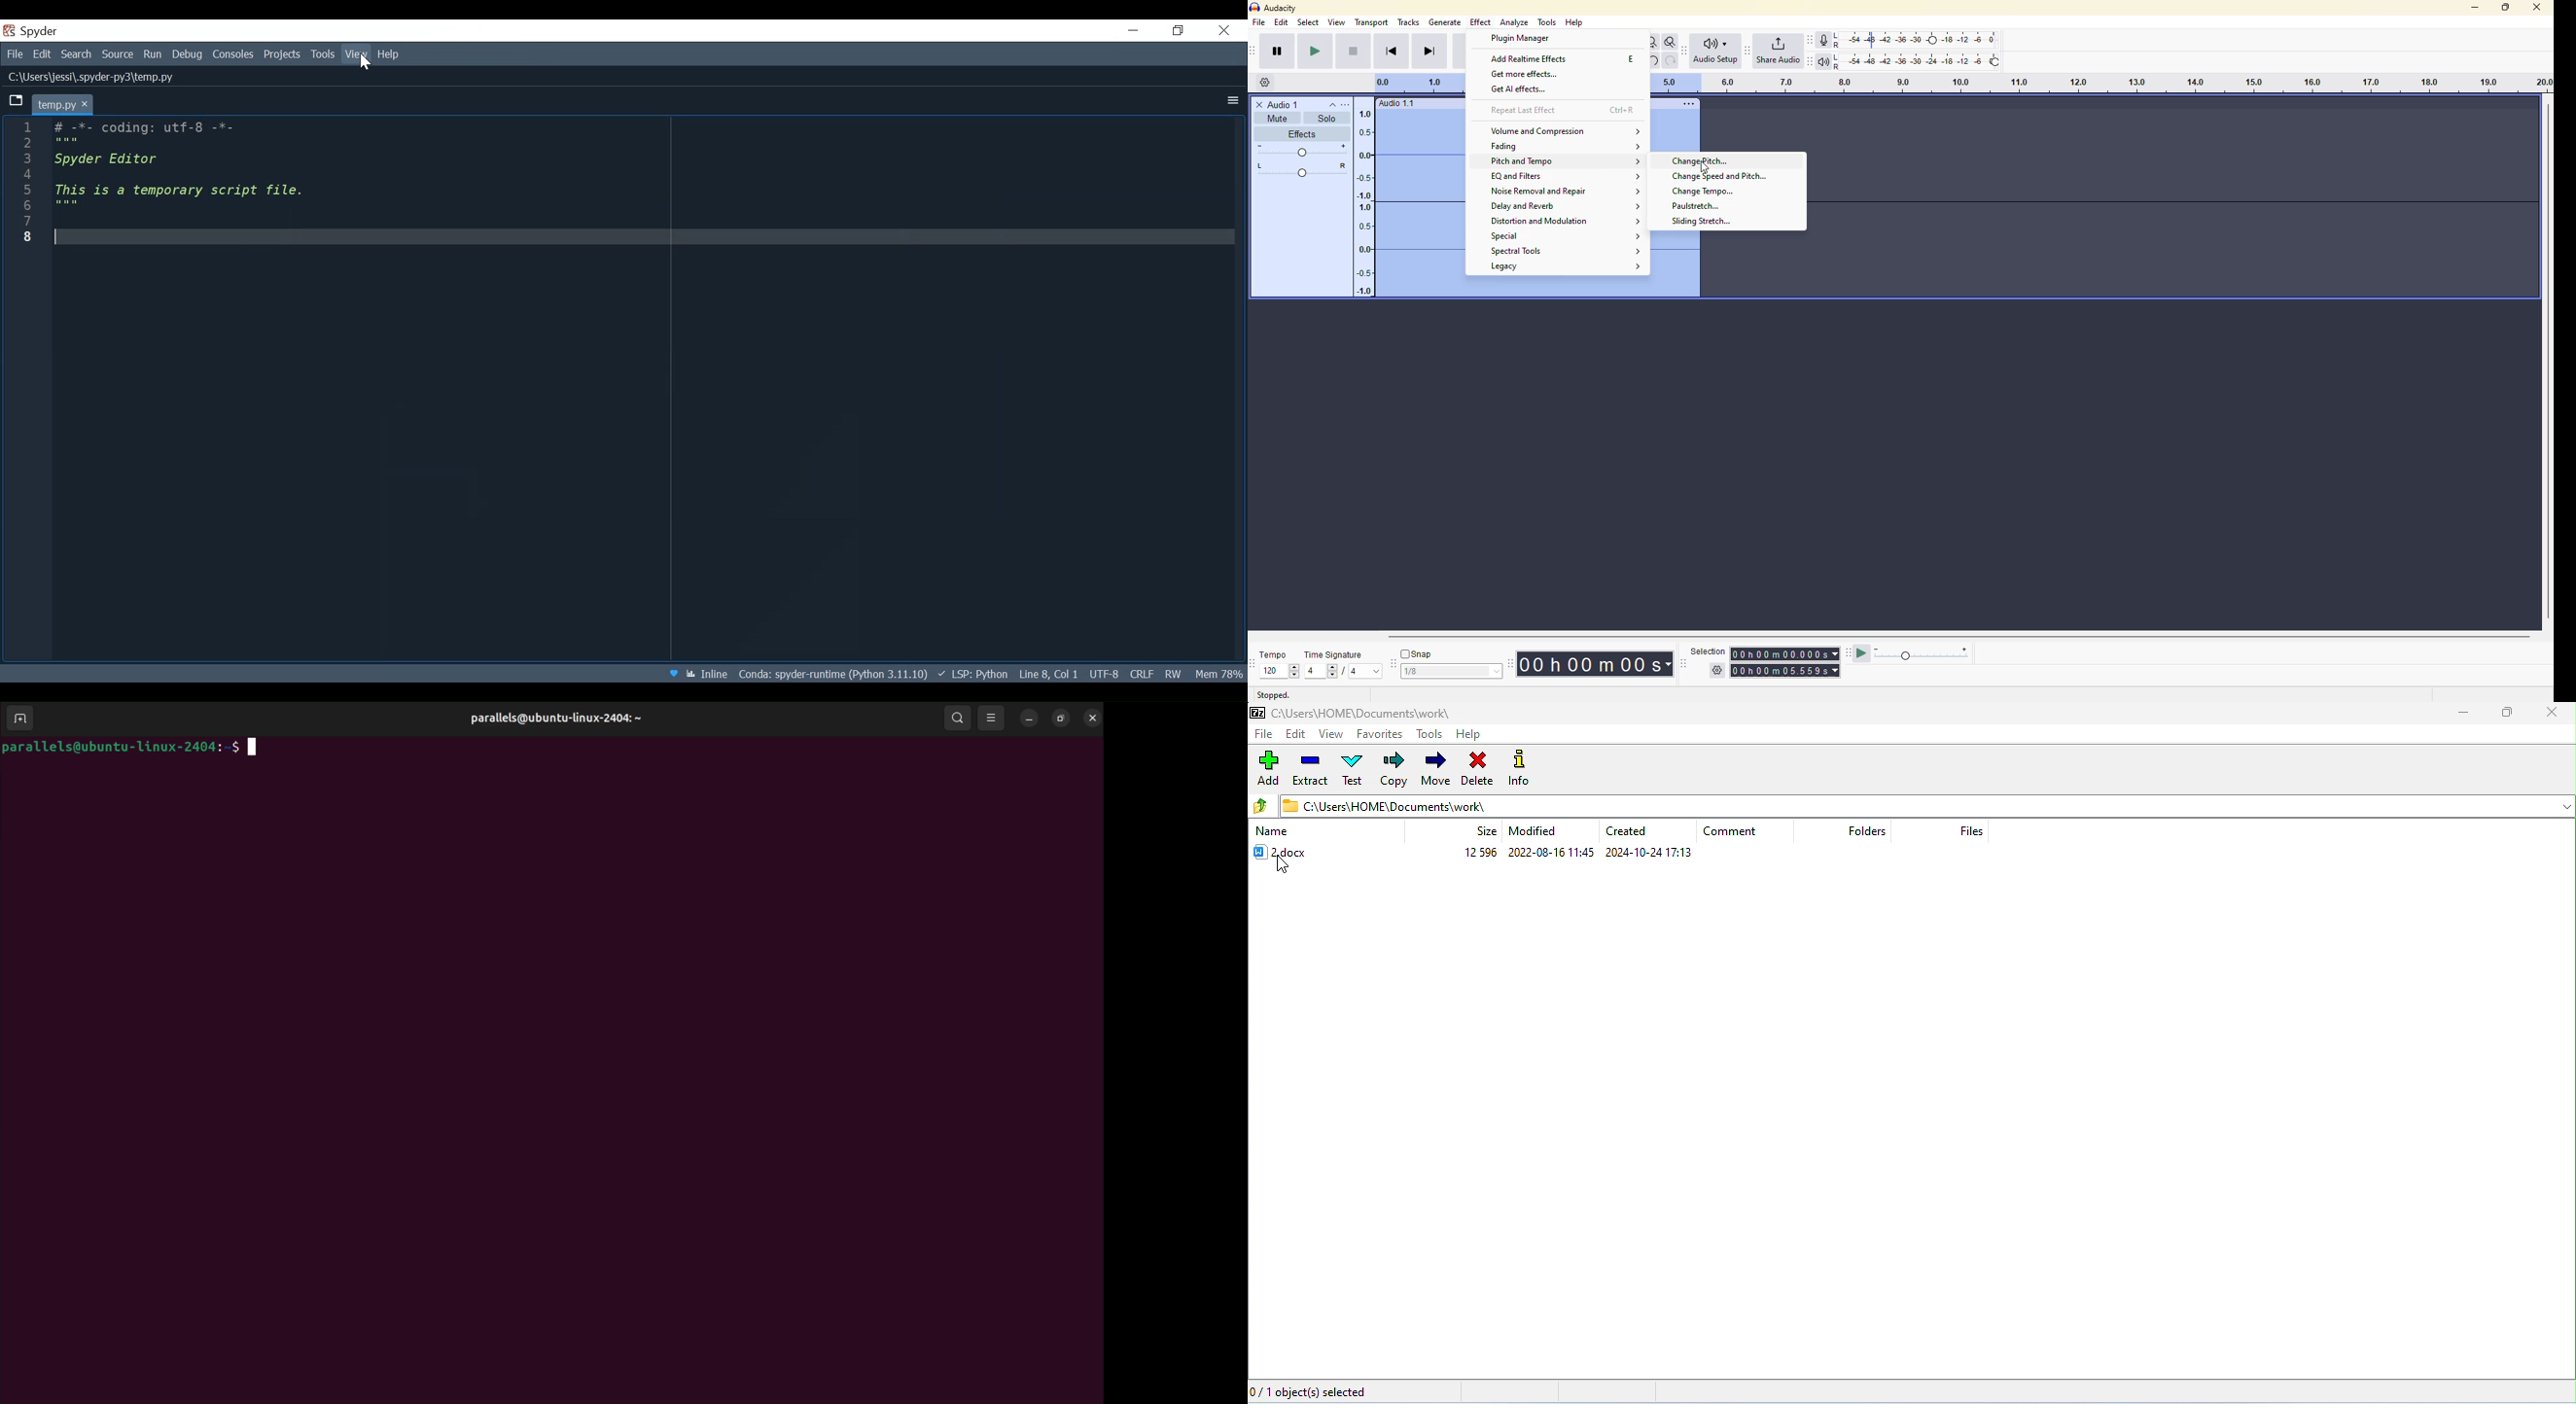 The image size is (2576, 1428). I want to click on expand, so click(1639, 147).